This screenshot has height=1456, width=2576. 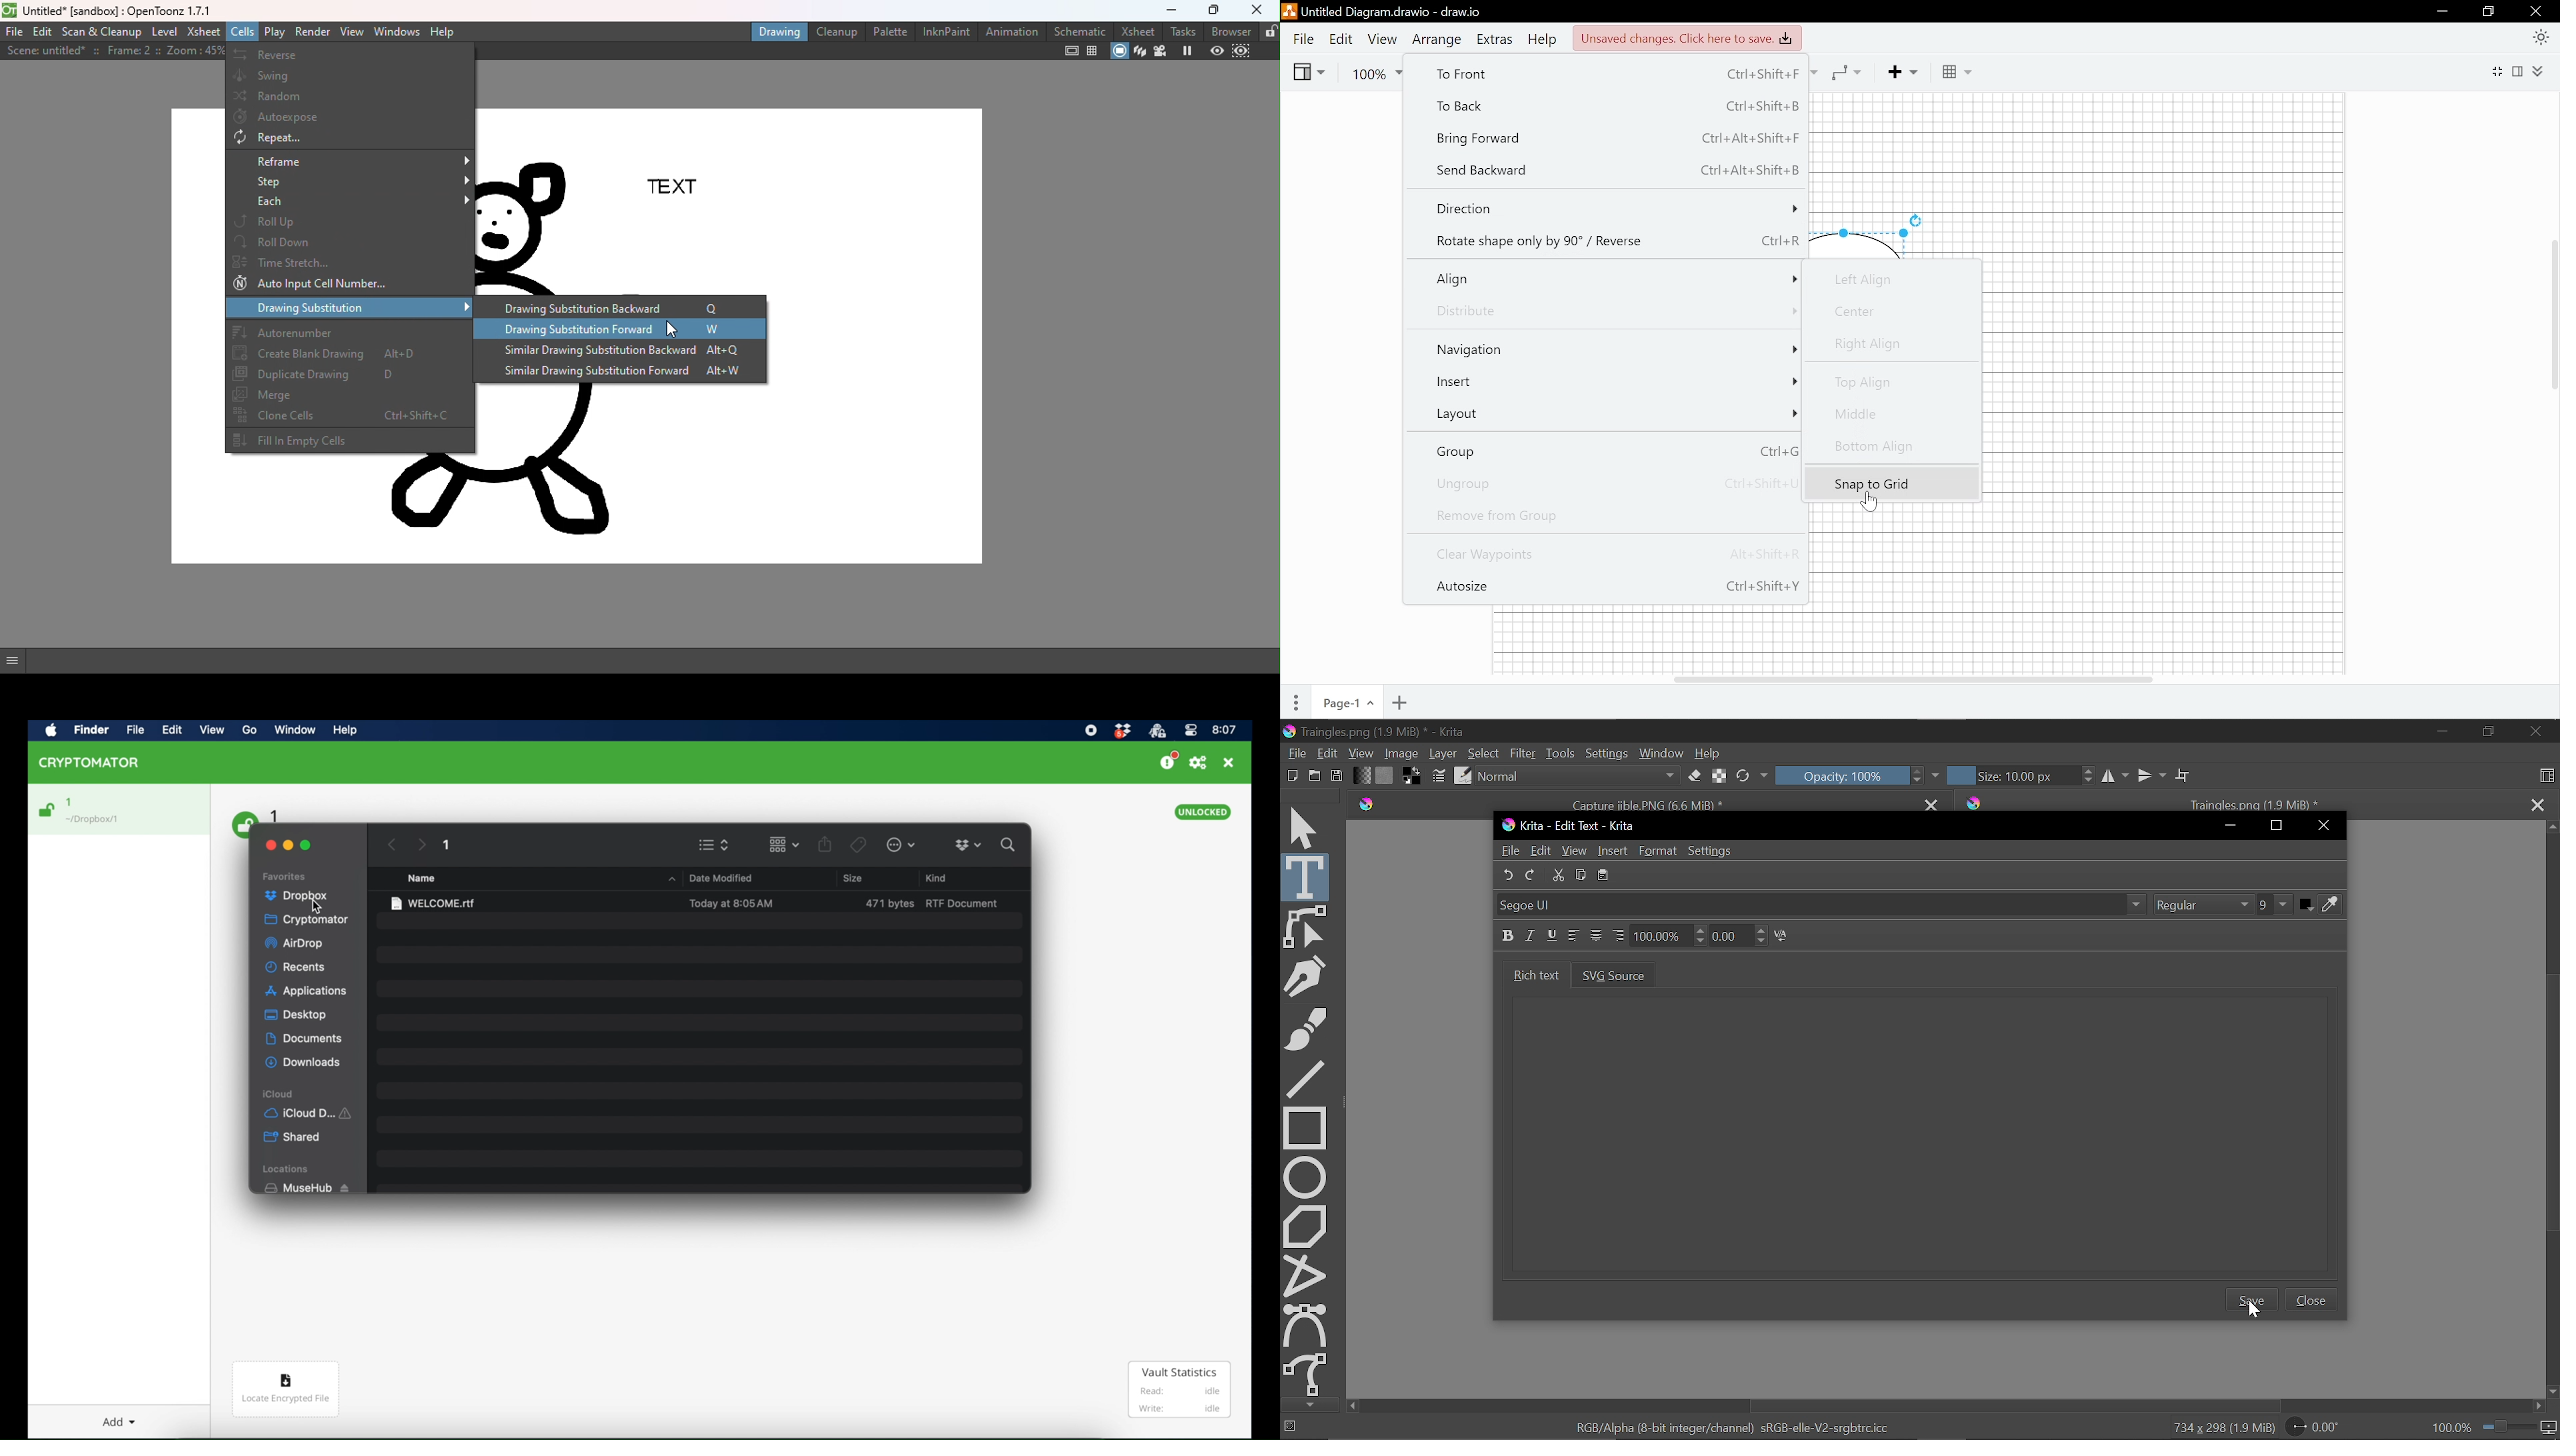 I want to click on Regular, so click(x=2202, y=905).